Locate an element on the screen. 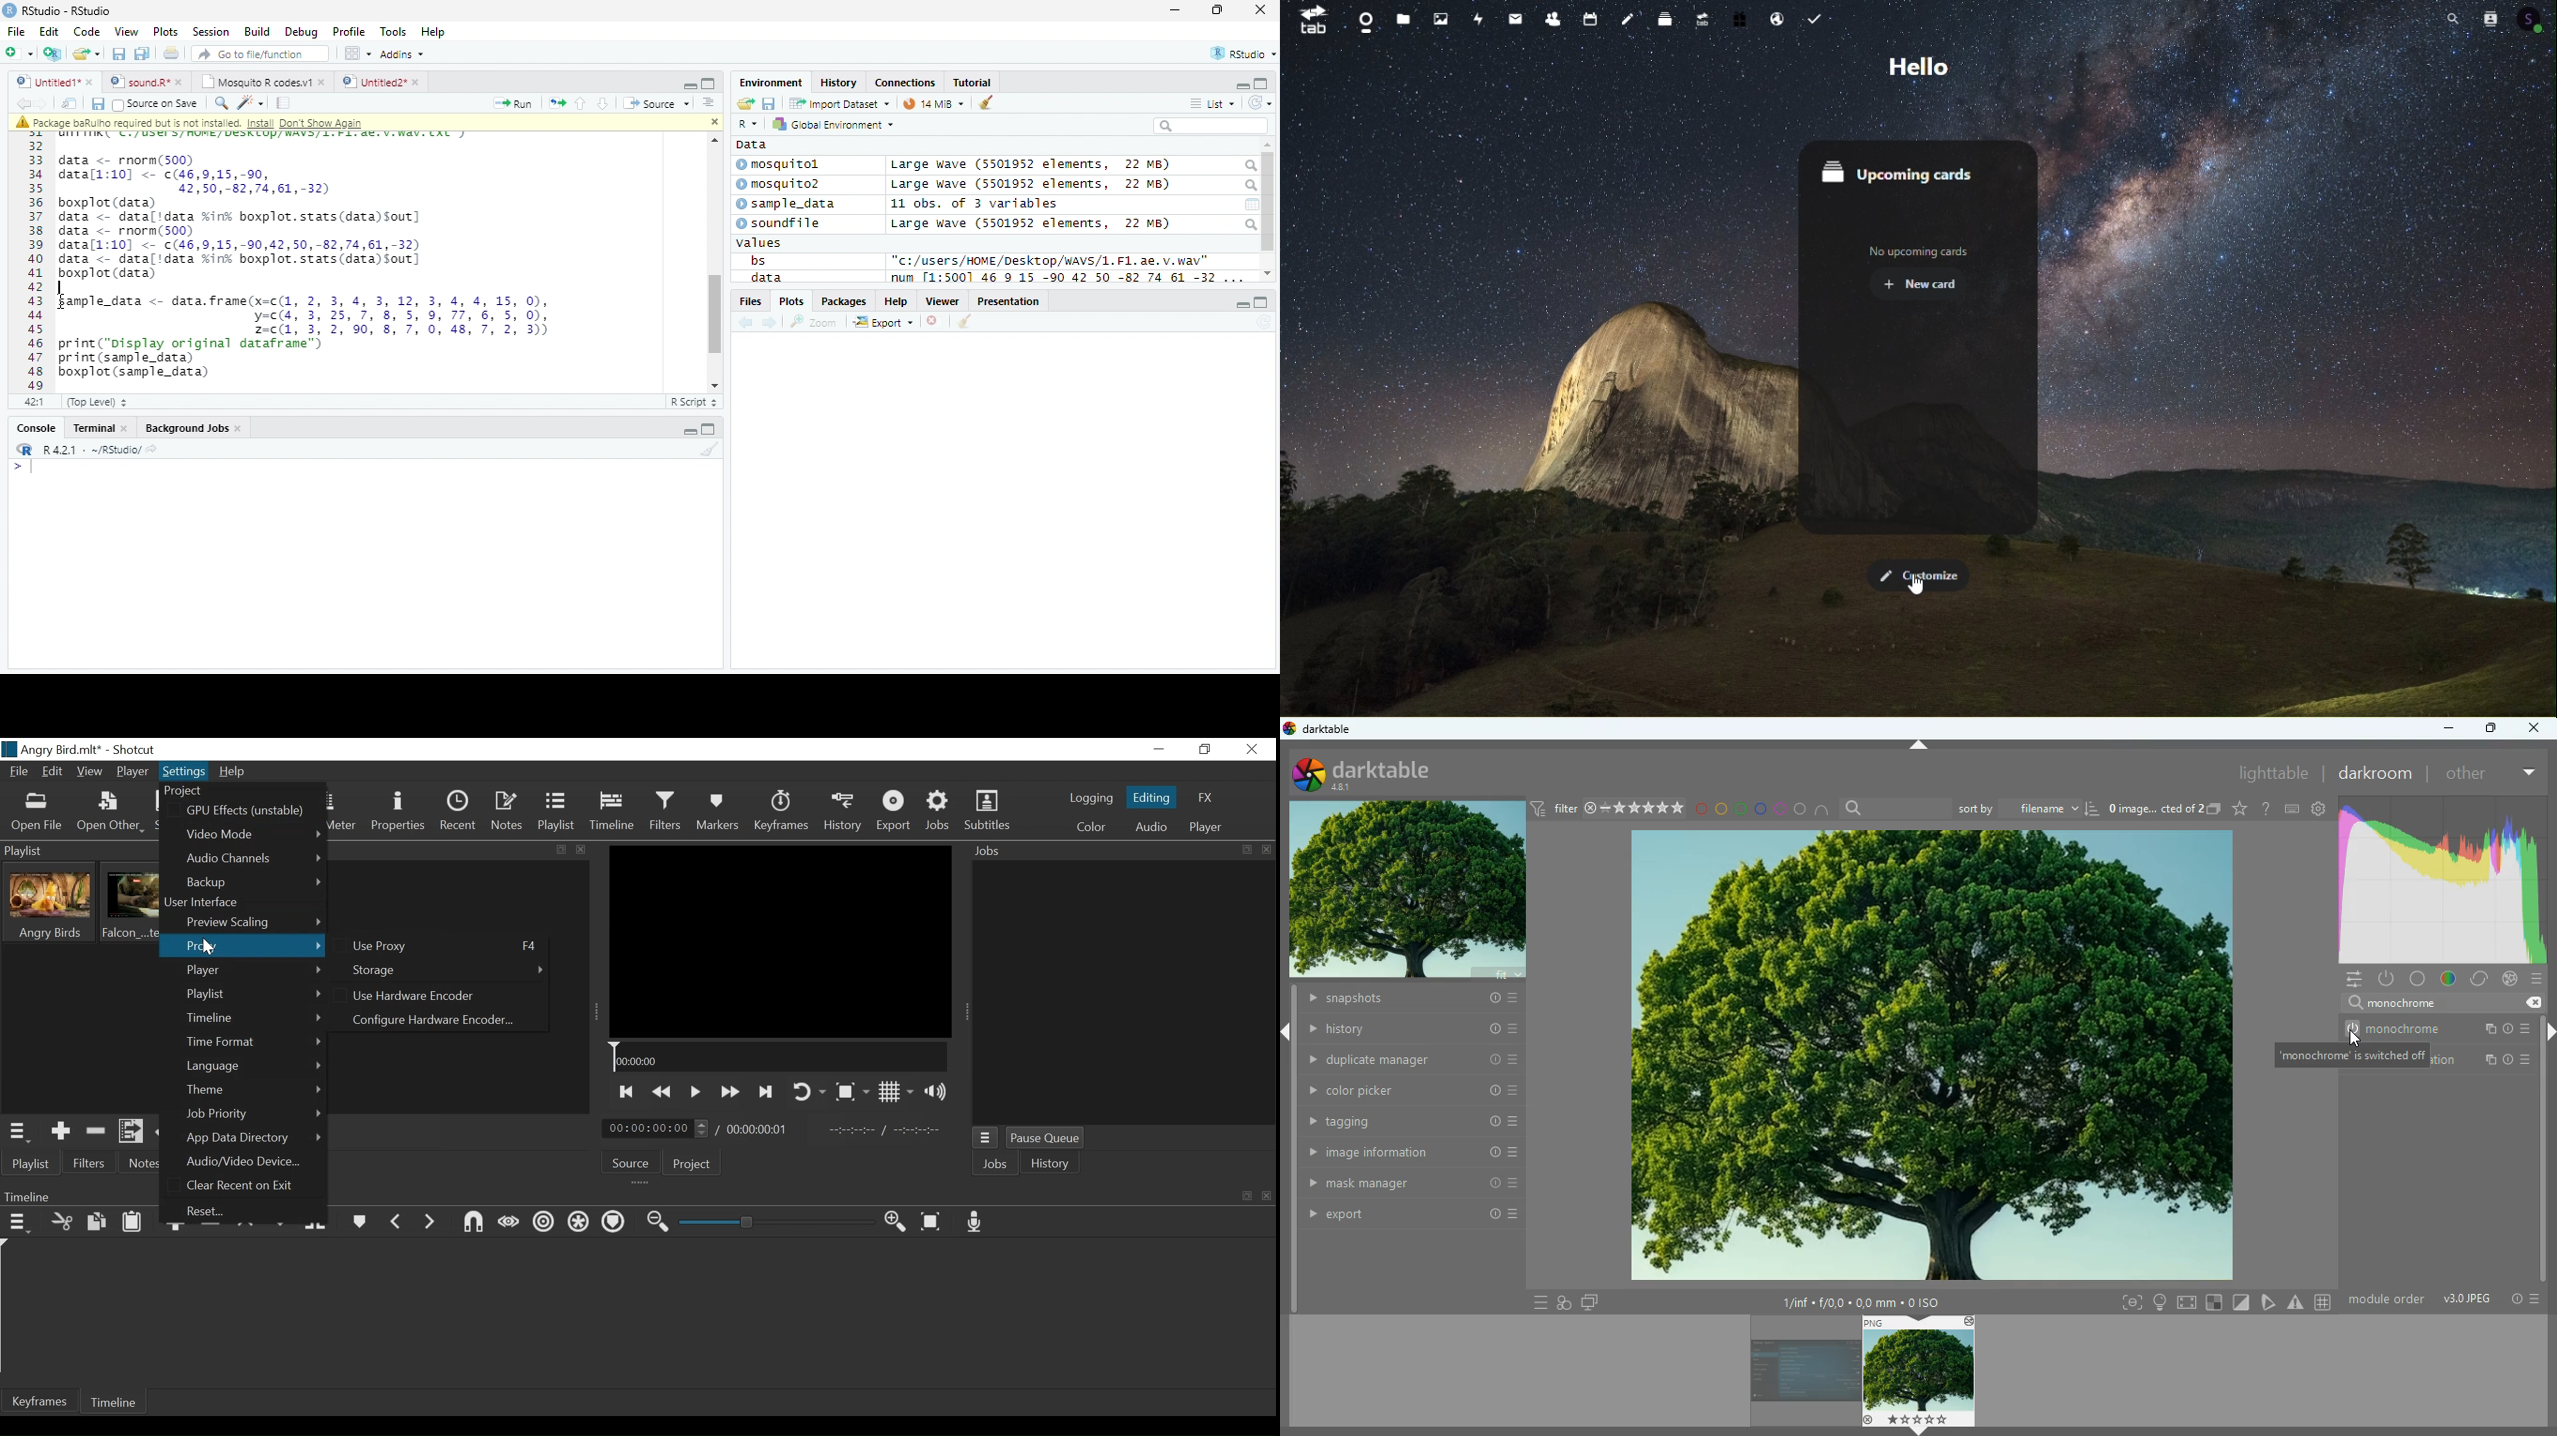  Toggle Display grid on player is located at coordinates (893, 1092).